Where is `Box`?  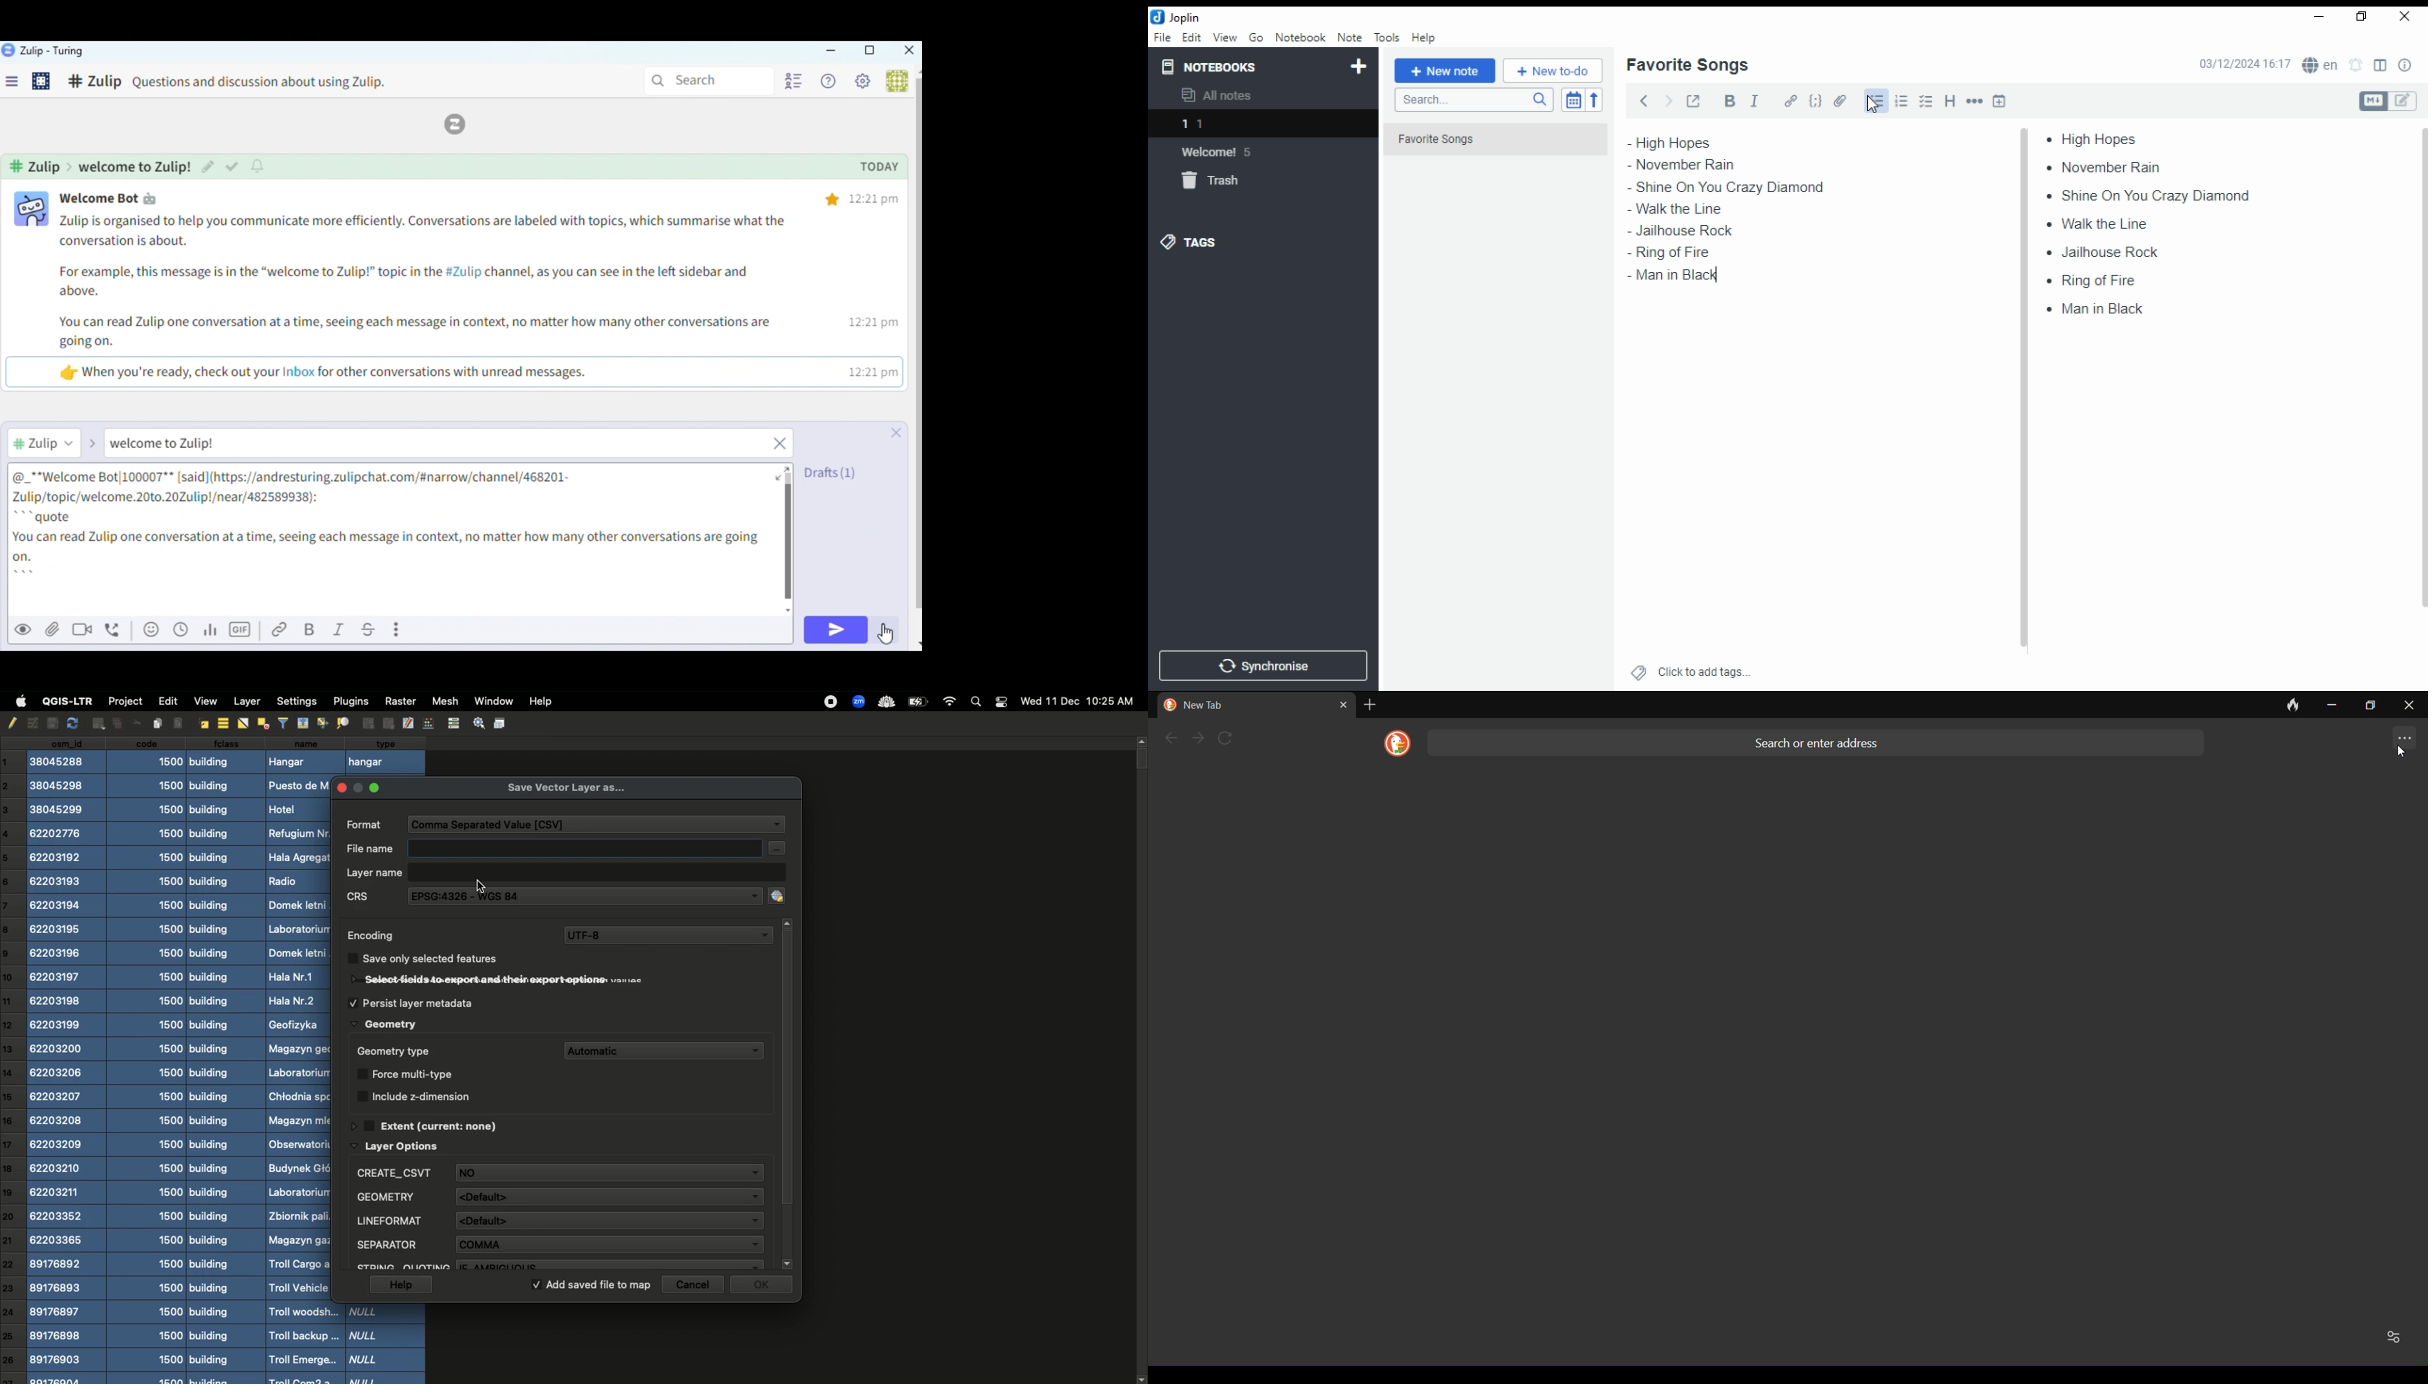 Box is located at coordinates (869, 51).